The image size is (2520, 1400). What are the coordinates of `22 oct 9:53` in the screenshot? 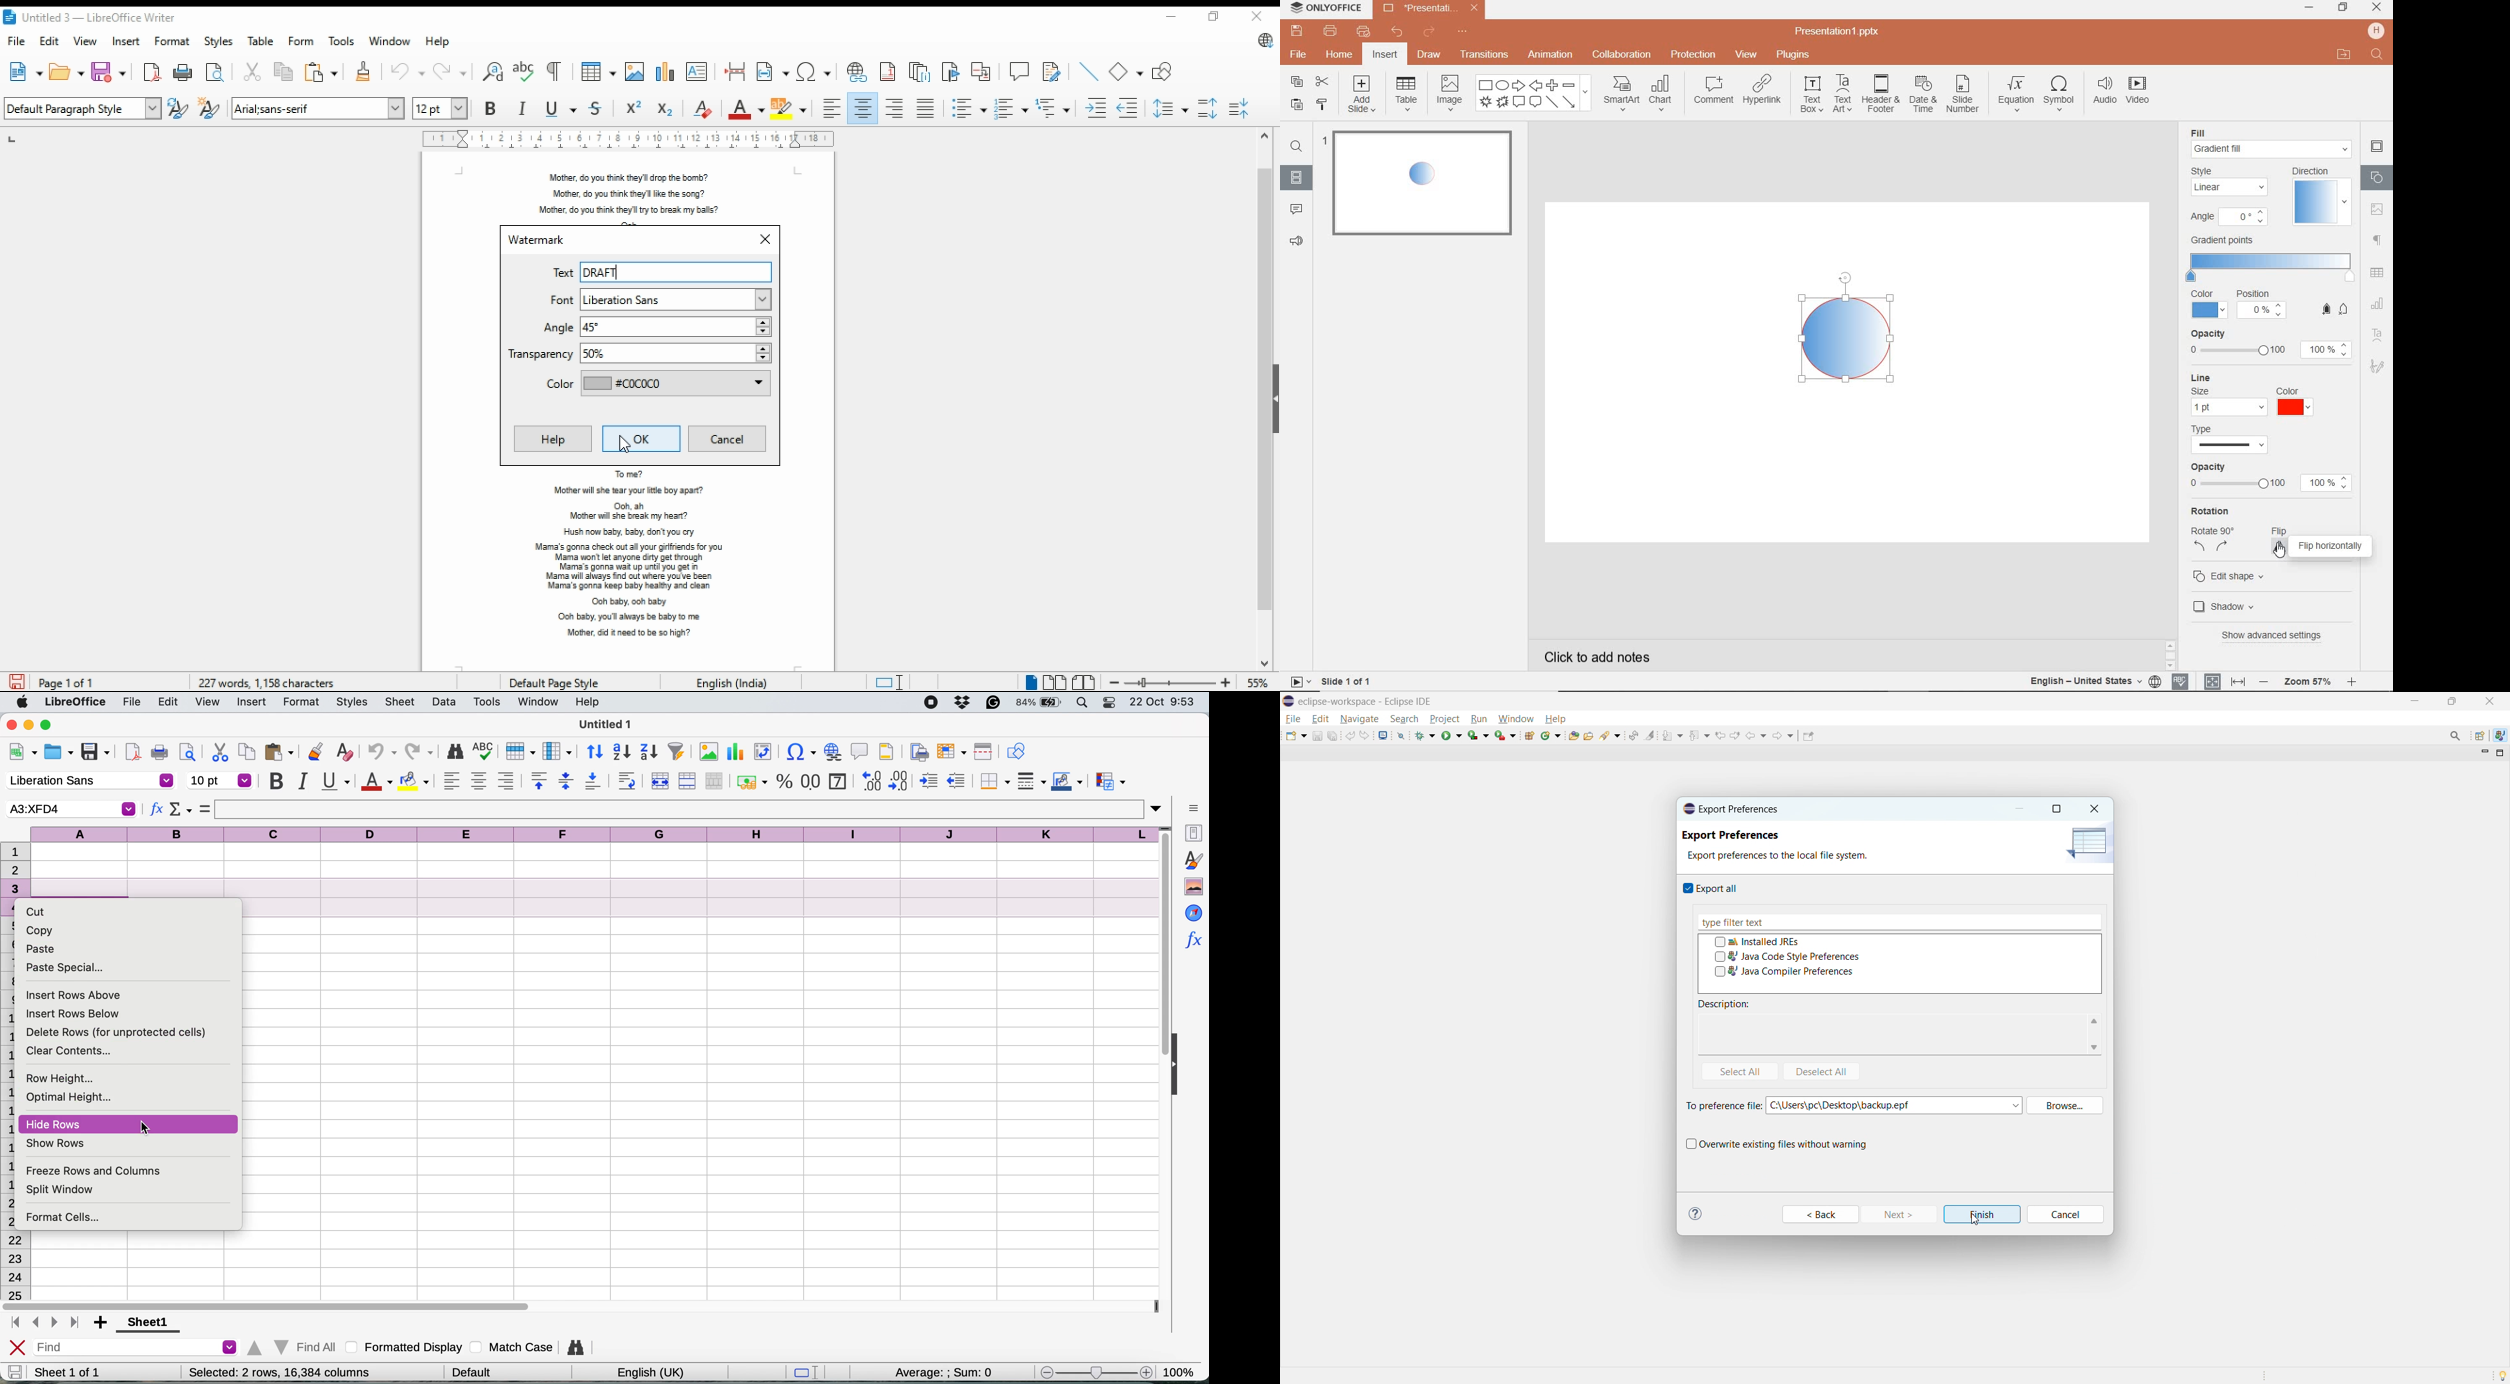 It's located at (1162, 703).